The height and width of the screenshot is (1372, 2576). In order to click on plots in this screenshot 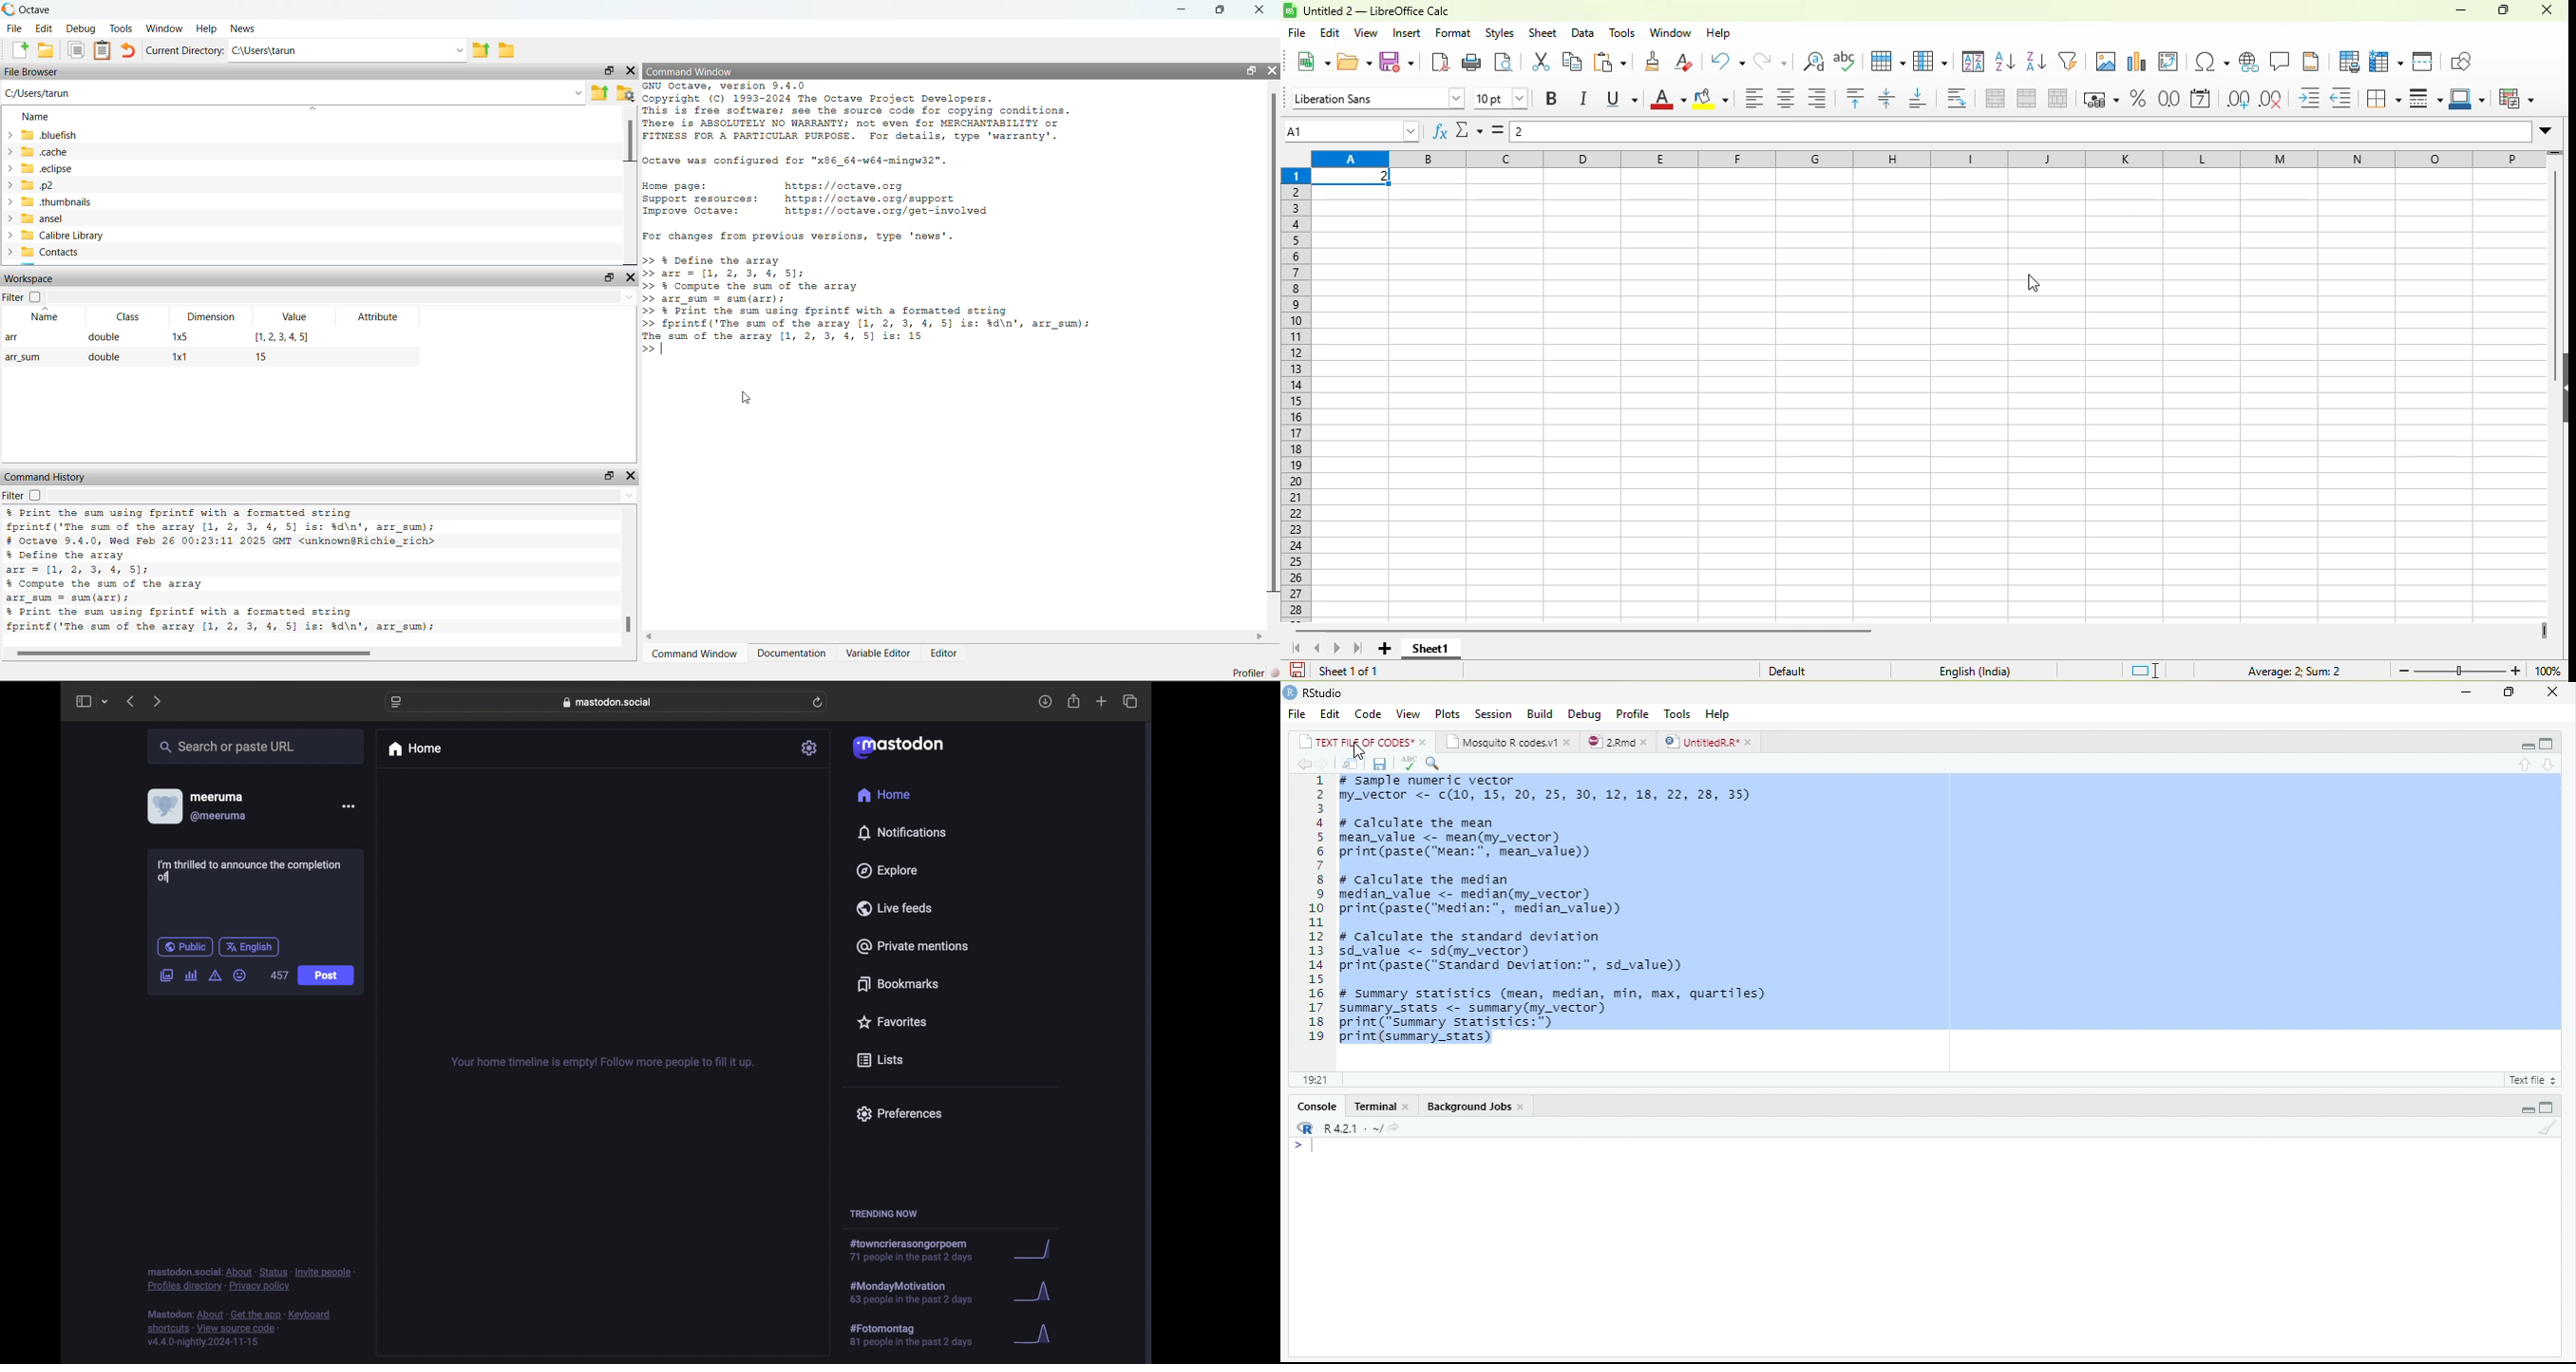, I will do `click(1448, 714)`.